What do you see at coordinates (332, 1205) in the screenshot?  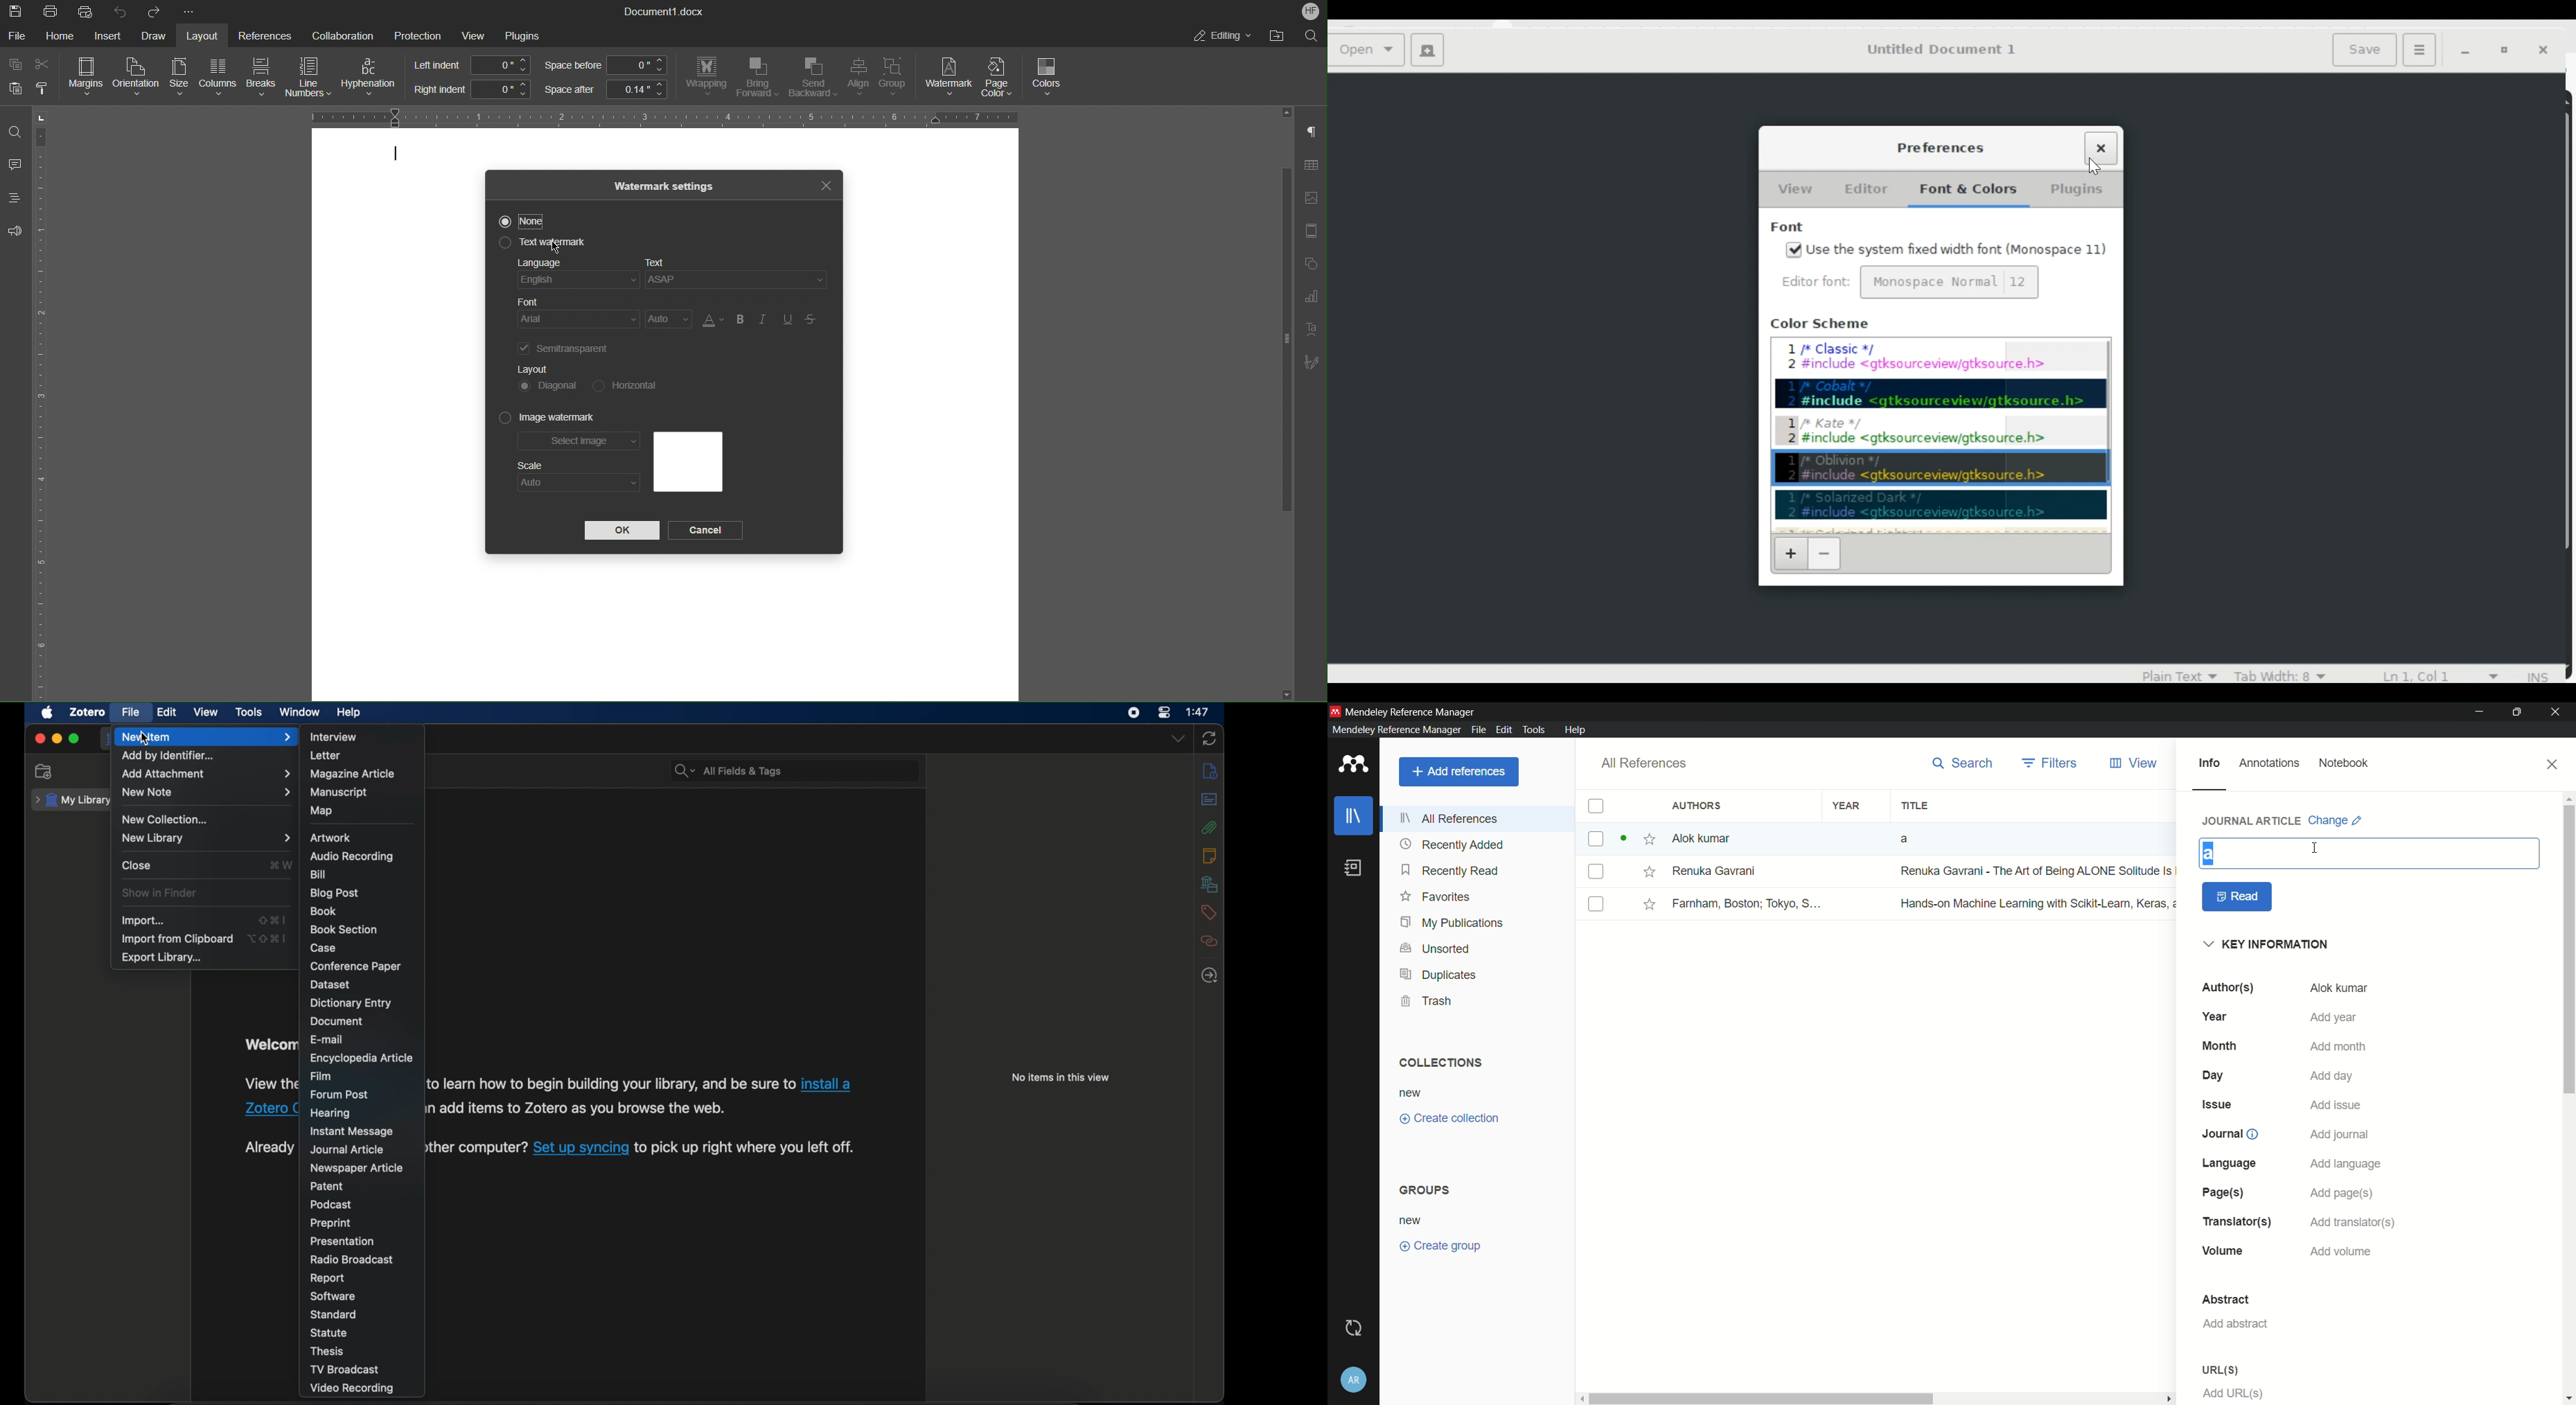 I see `podcast` at bounding box center [332, 1205].